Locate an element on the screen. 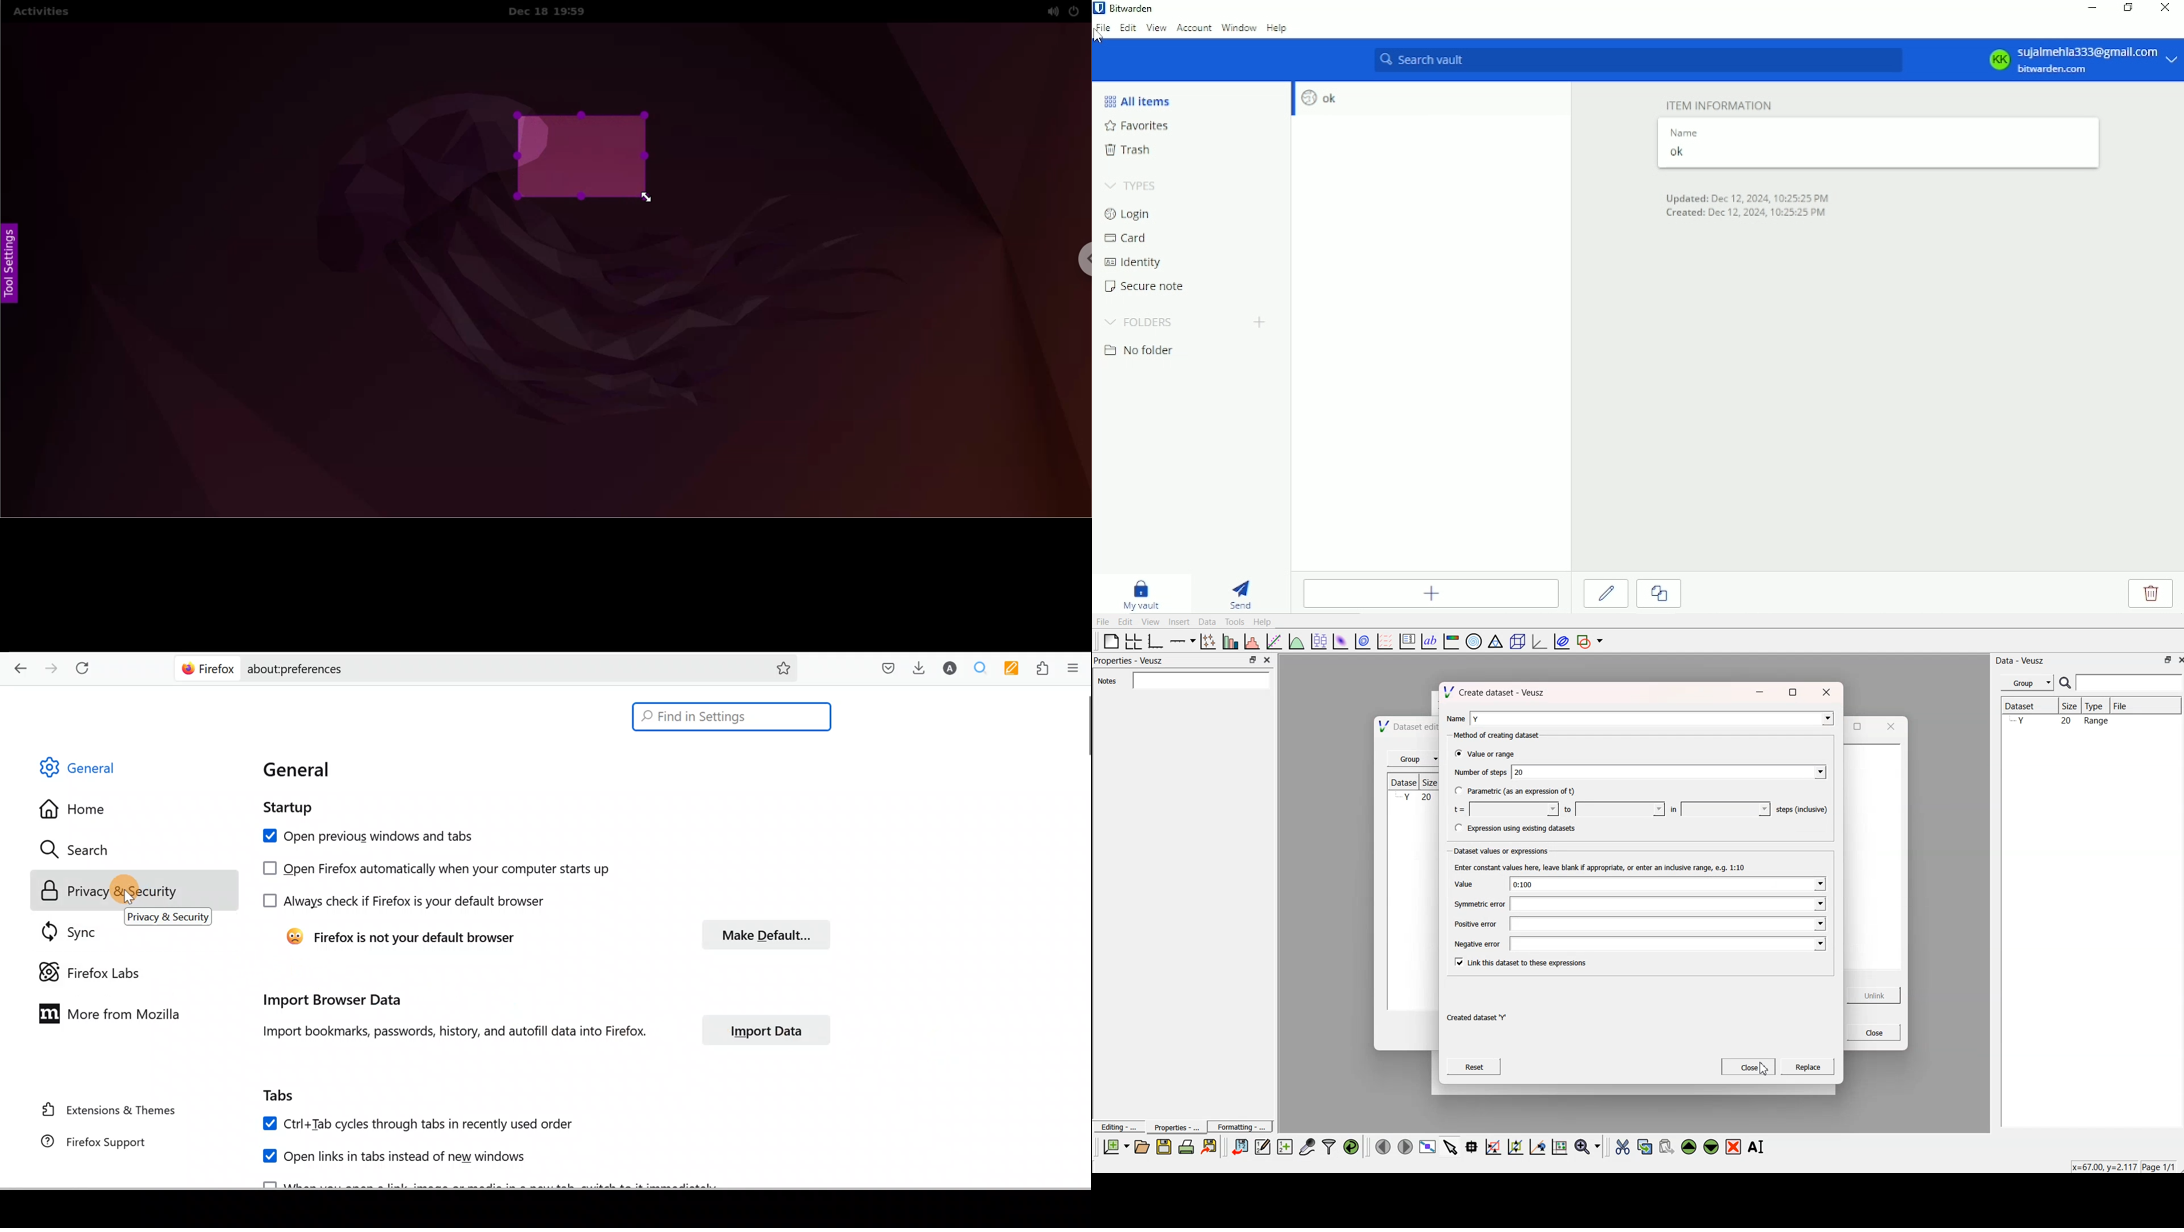  click to reset graph axes is located at coordinates (1560, 1146).